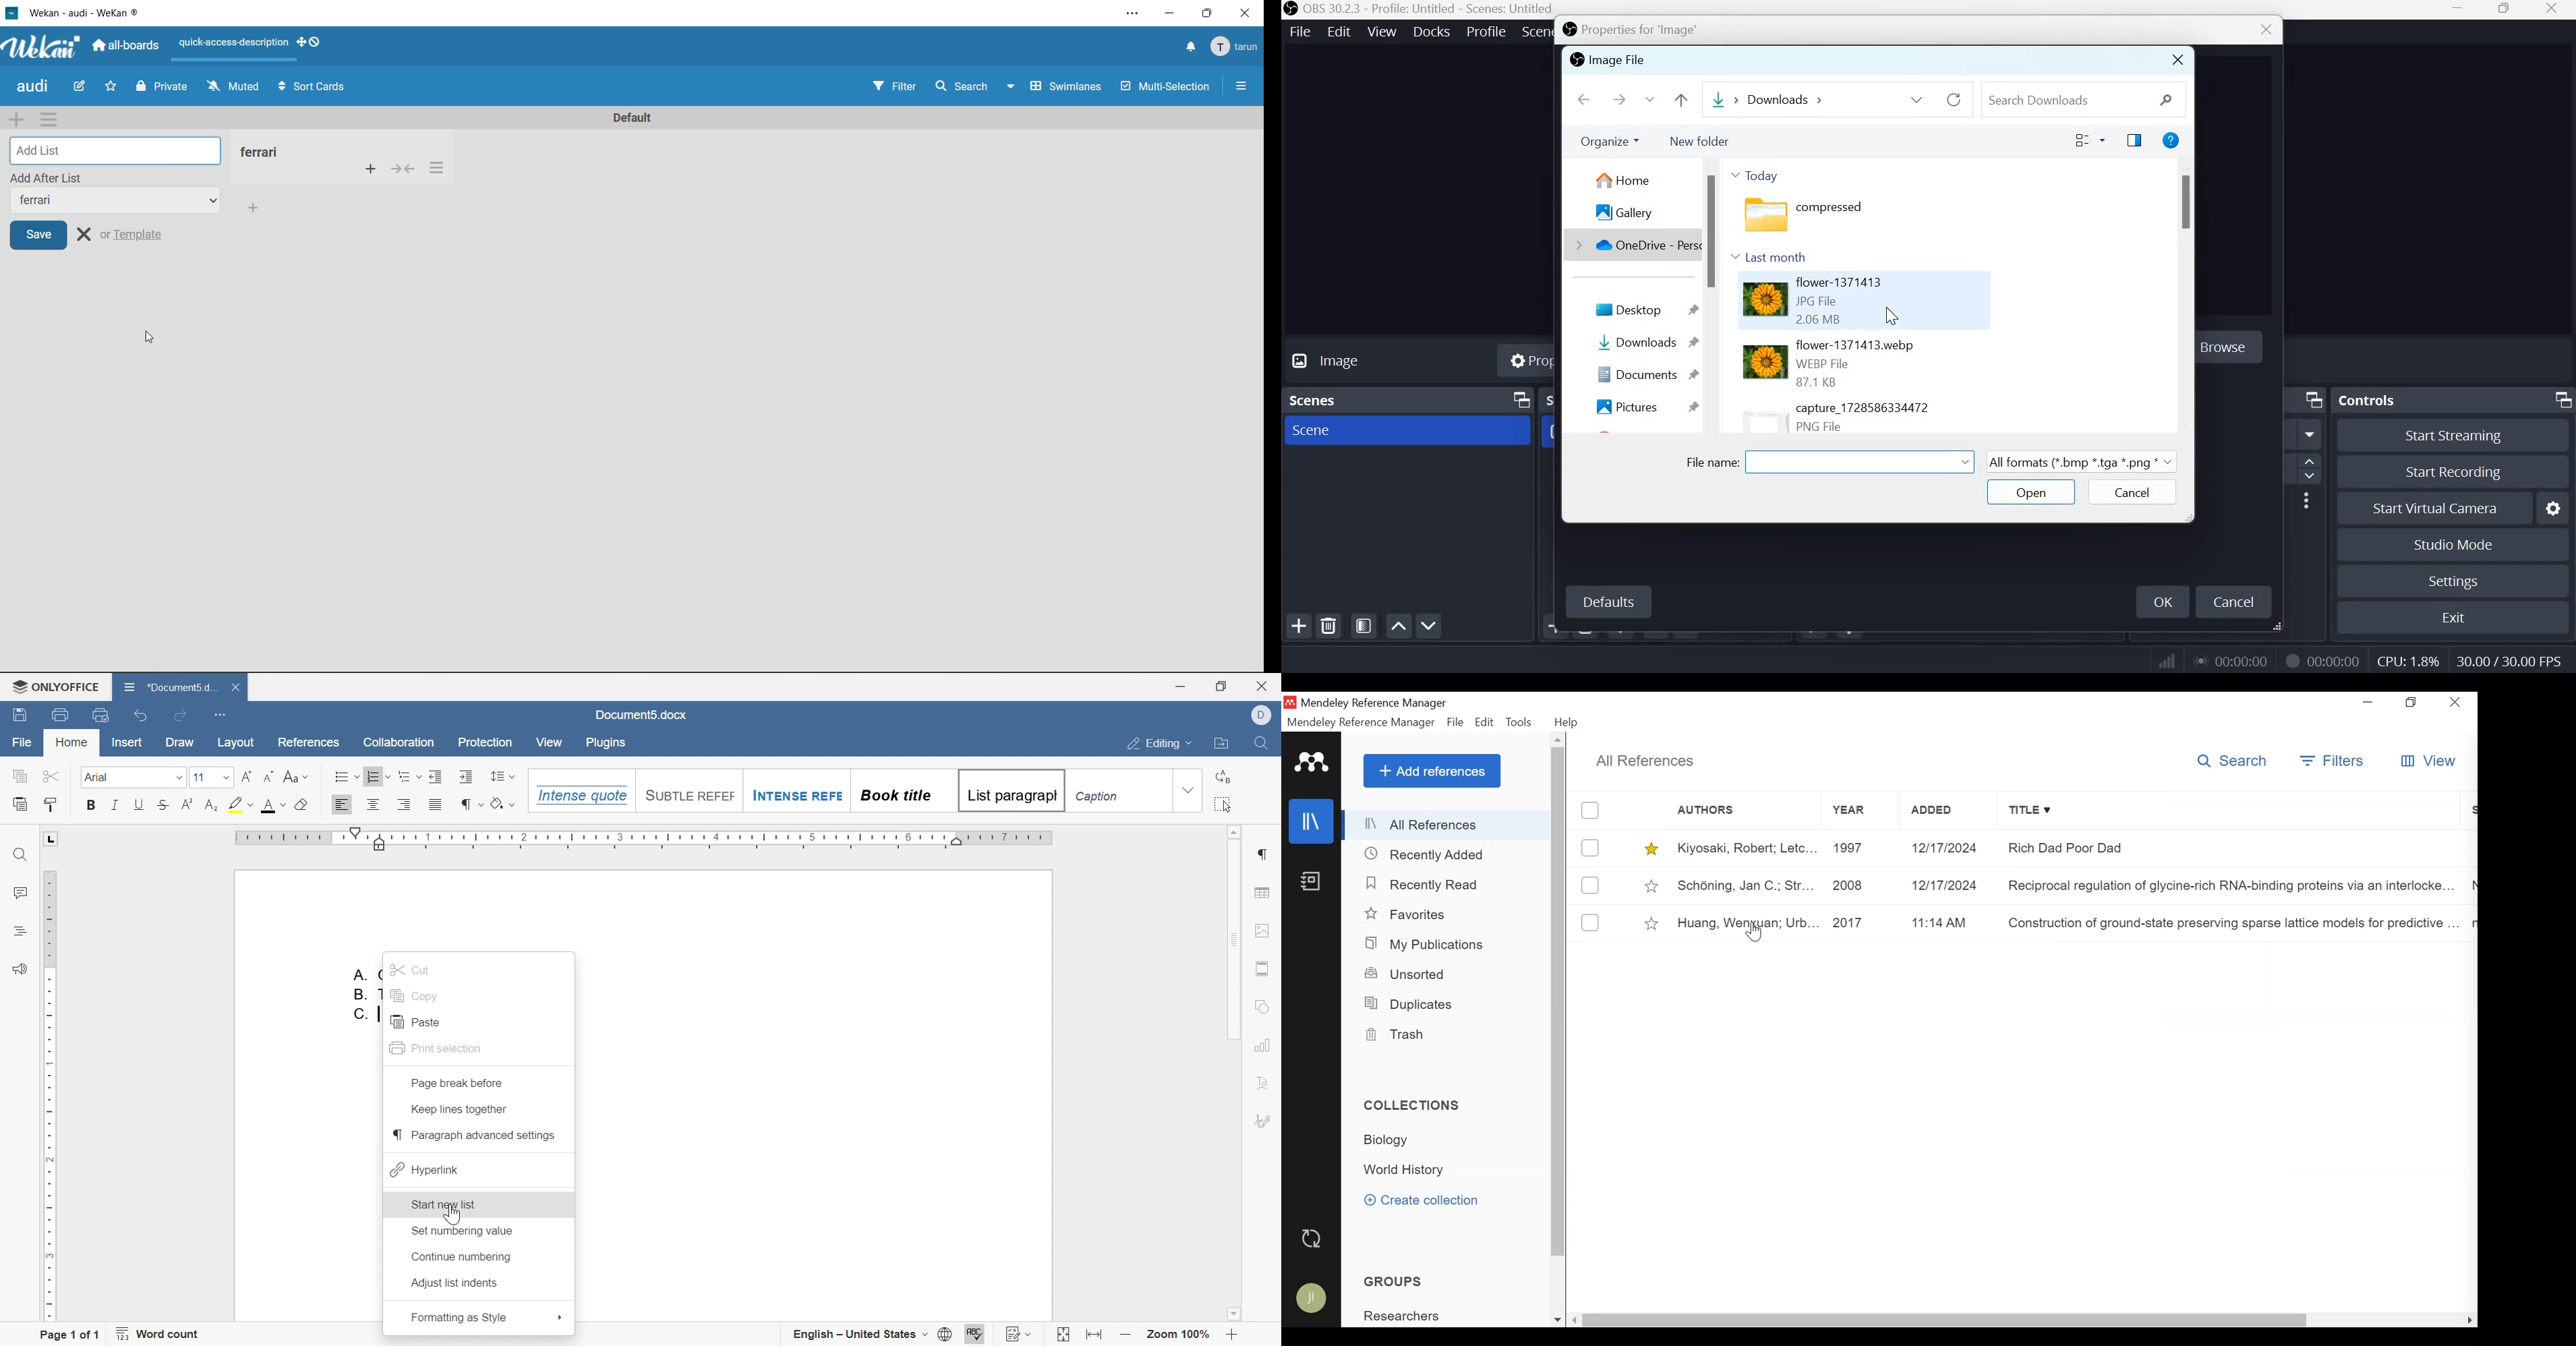  Describe the element at coordinates (1485, 723) in the screenshot. I see `Edit` at that location.